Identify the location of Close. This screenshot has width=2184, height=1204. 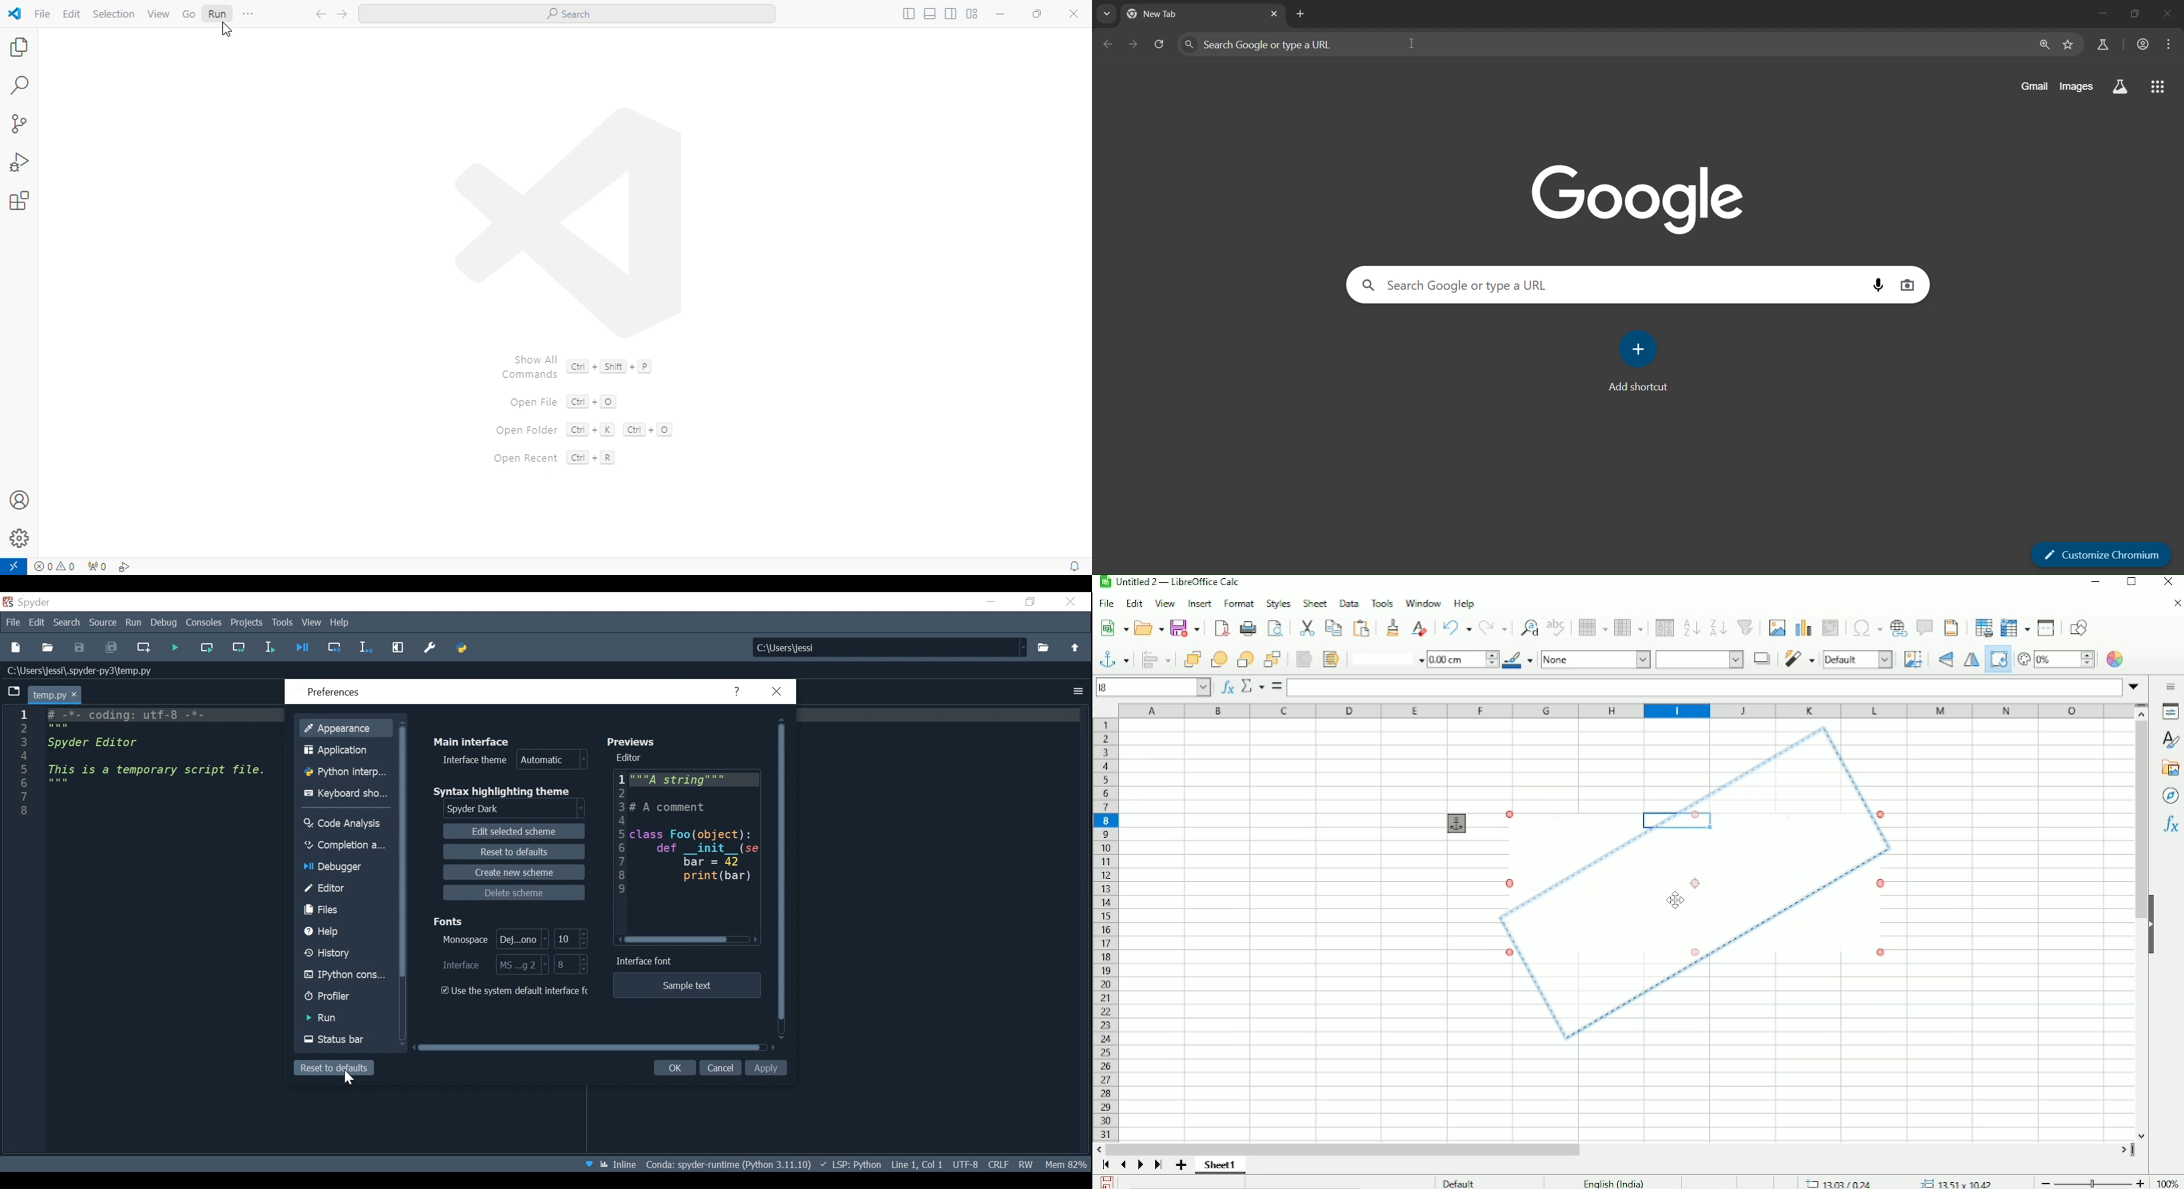
(1069, 602).